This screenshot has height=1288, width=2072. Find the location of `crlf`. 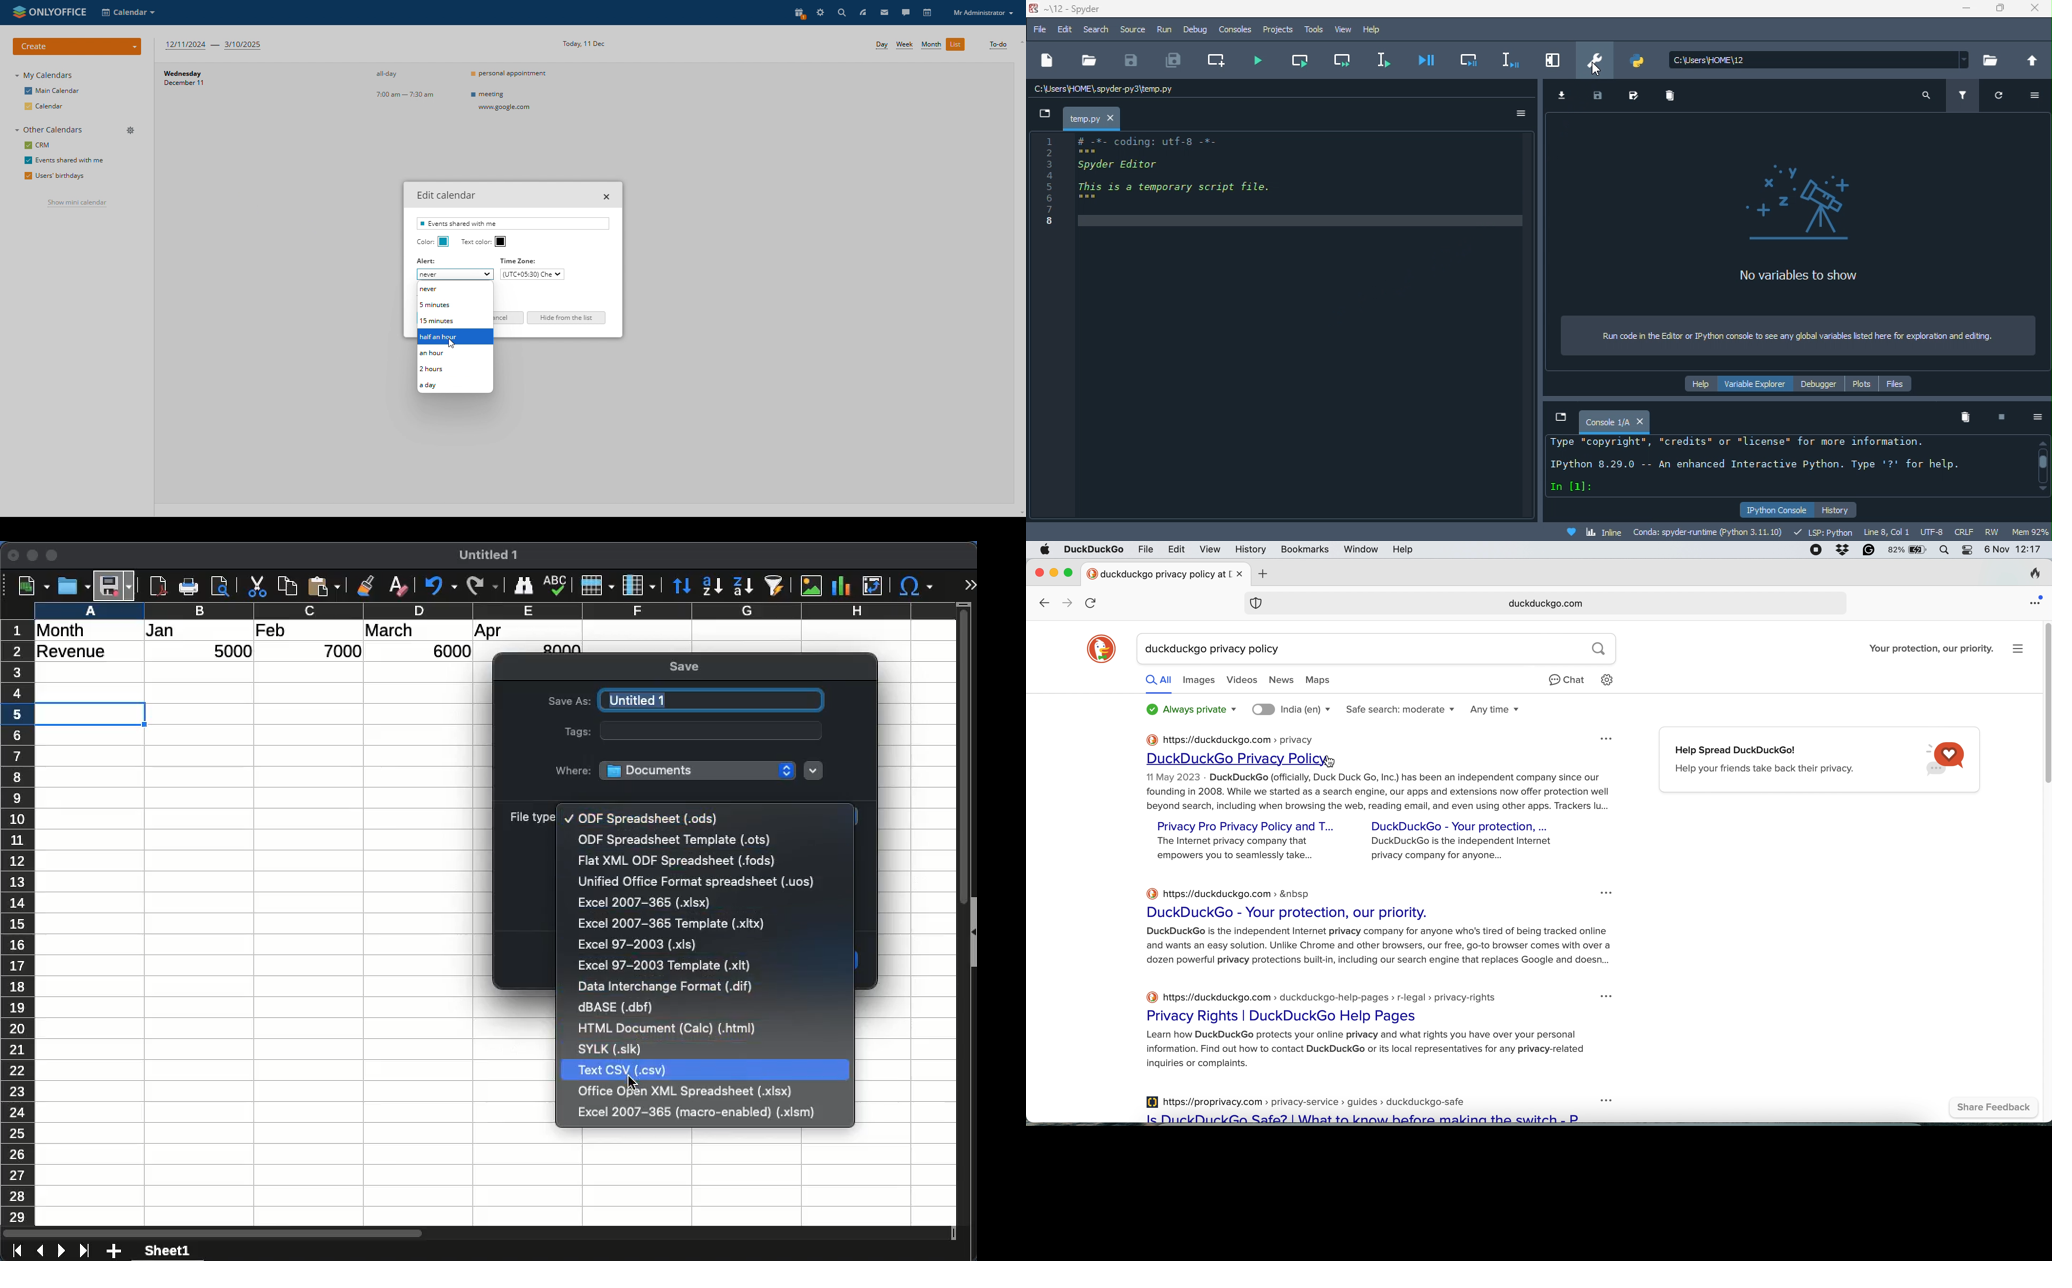

crlf is located at coordinates (1967, 532).